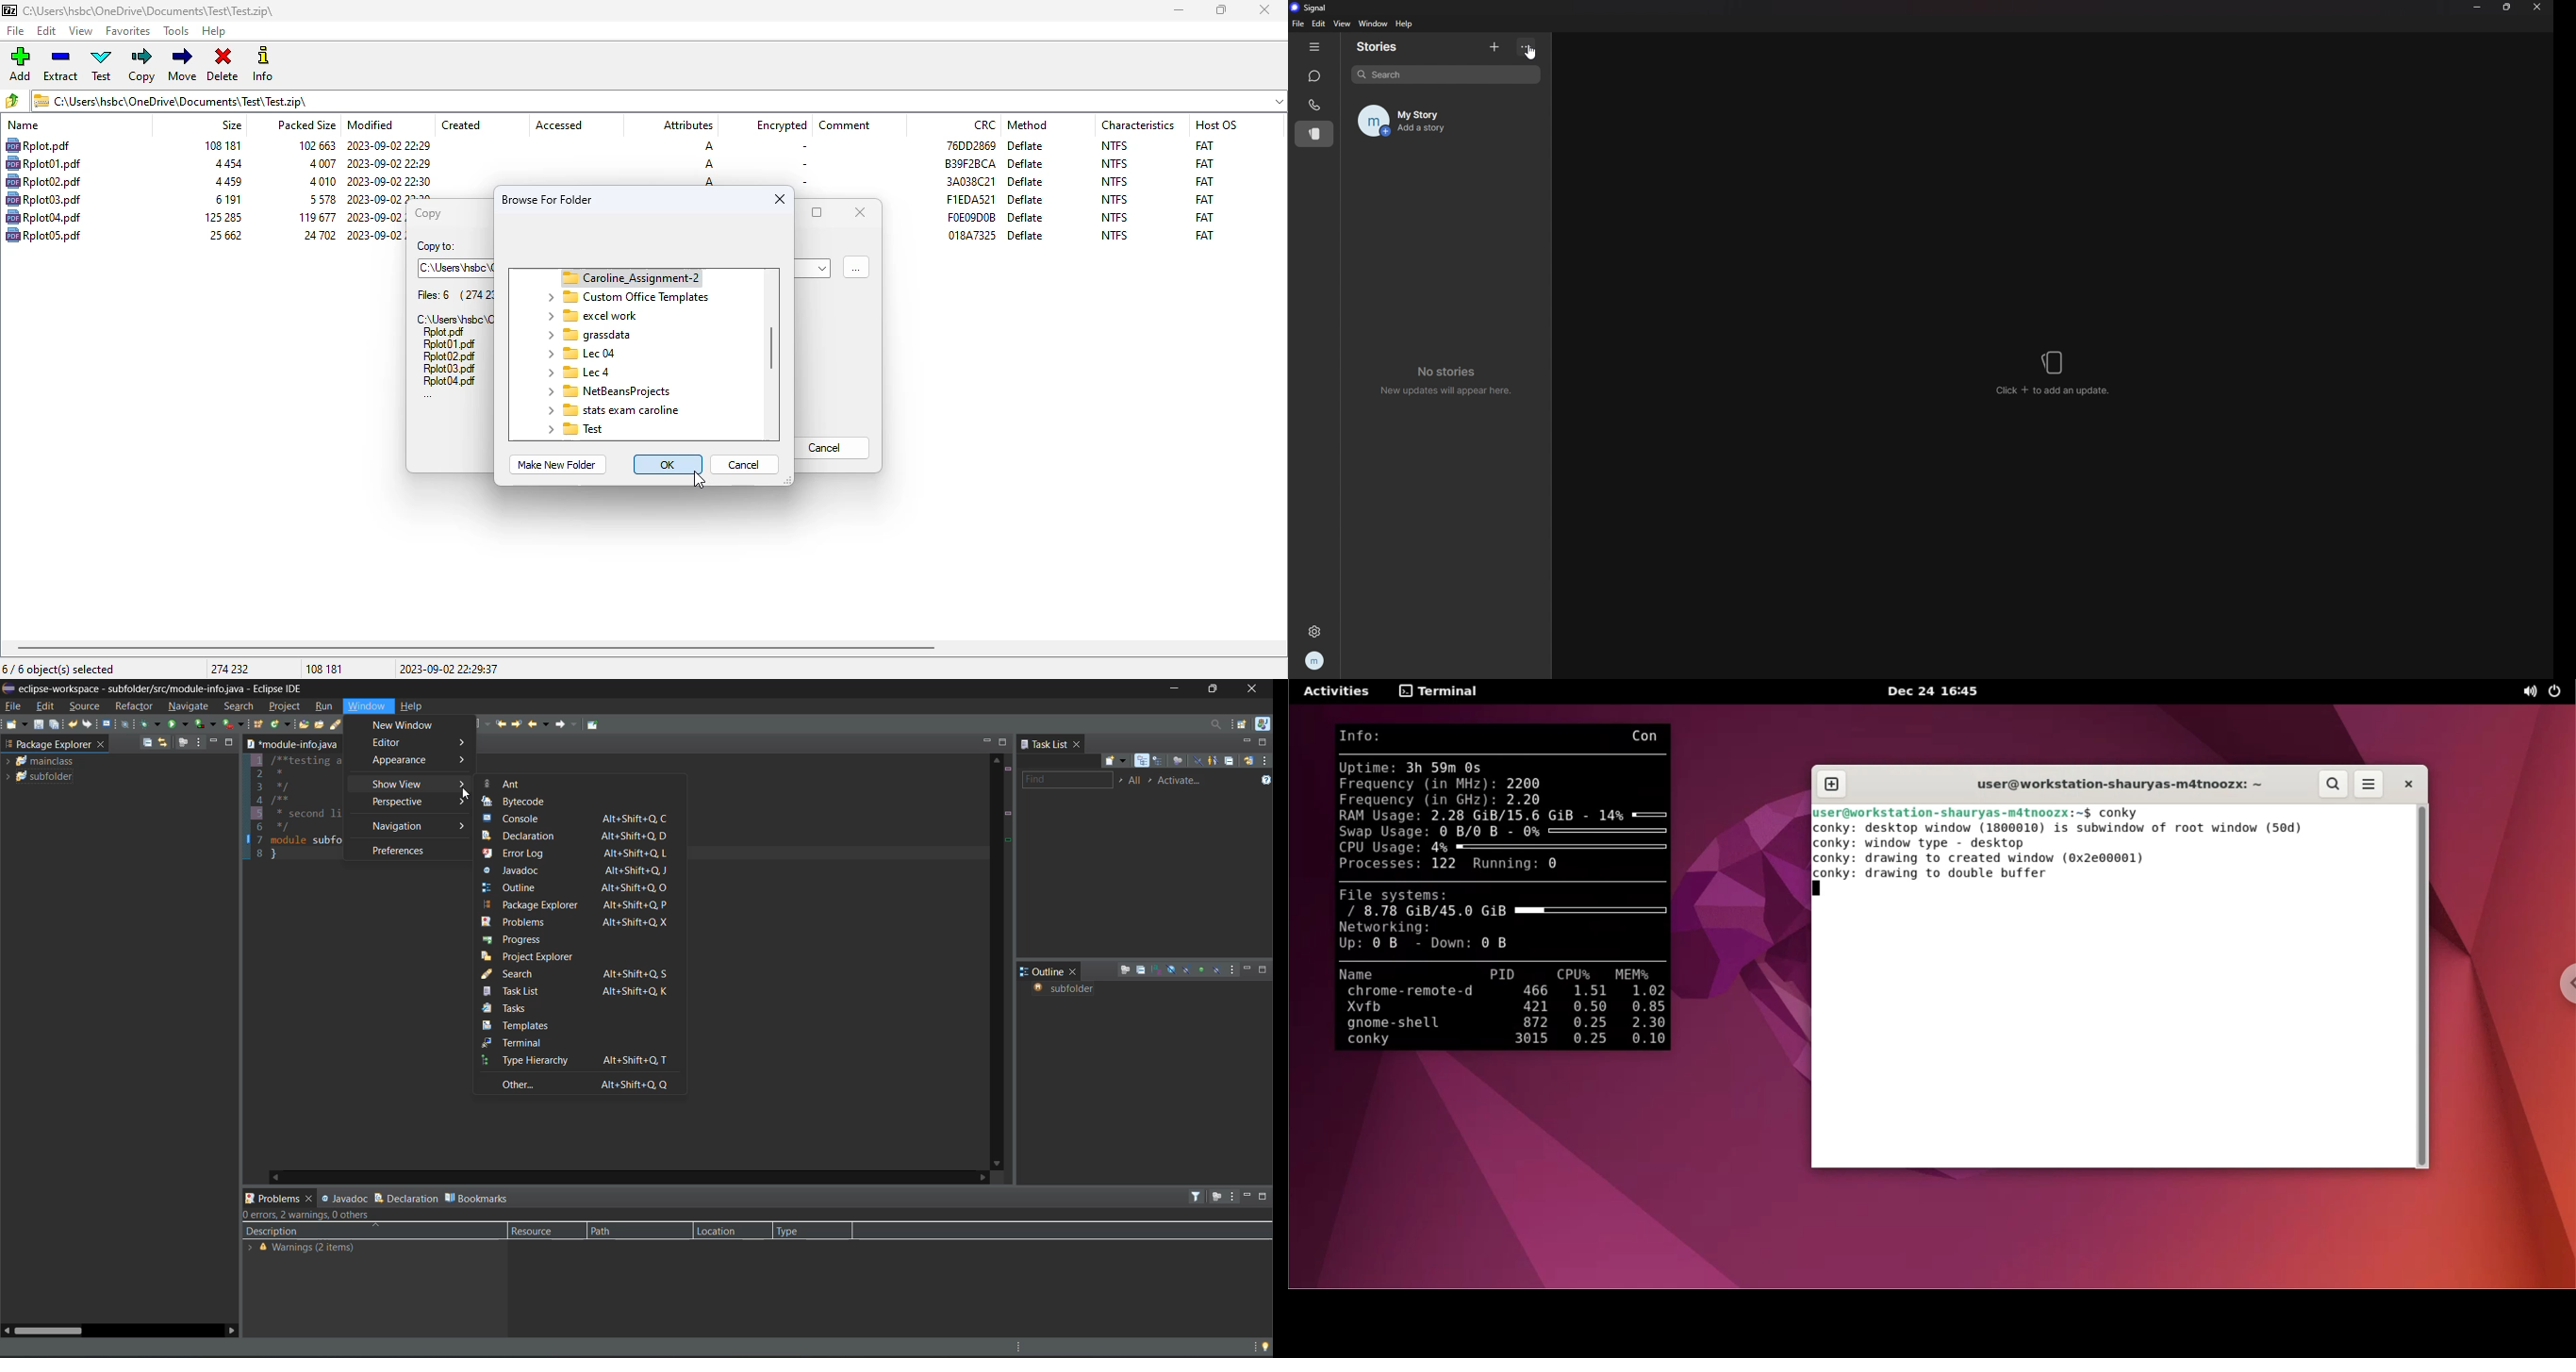 The image size is (2576, 1372). Describe the element at coordinates (1250, 761) in the screenshot. I see `synchronize changed` at that location.